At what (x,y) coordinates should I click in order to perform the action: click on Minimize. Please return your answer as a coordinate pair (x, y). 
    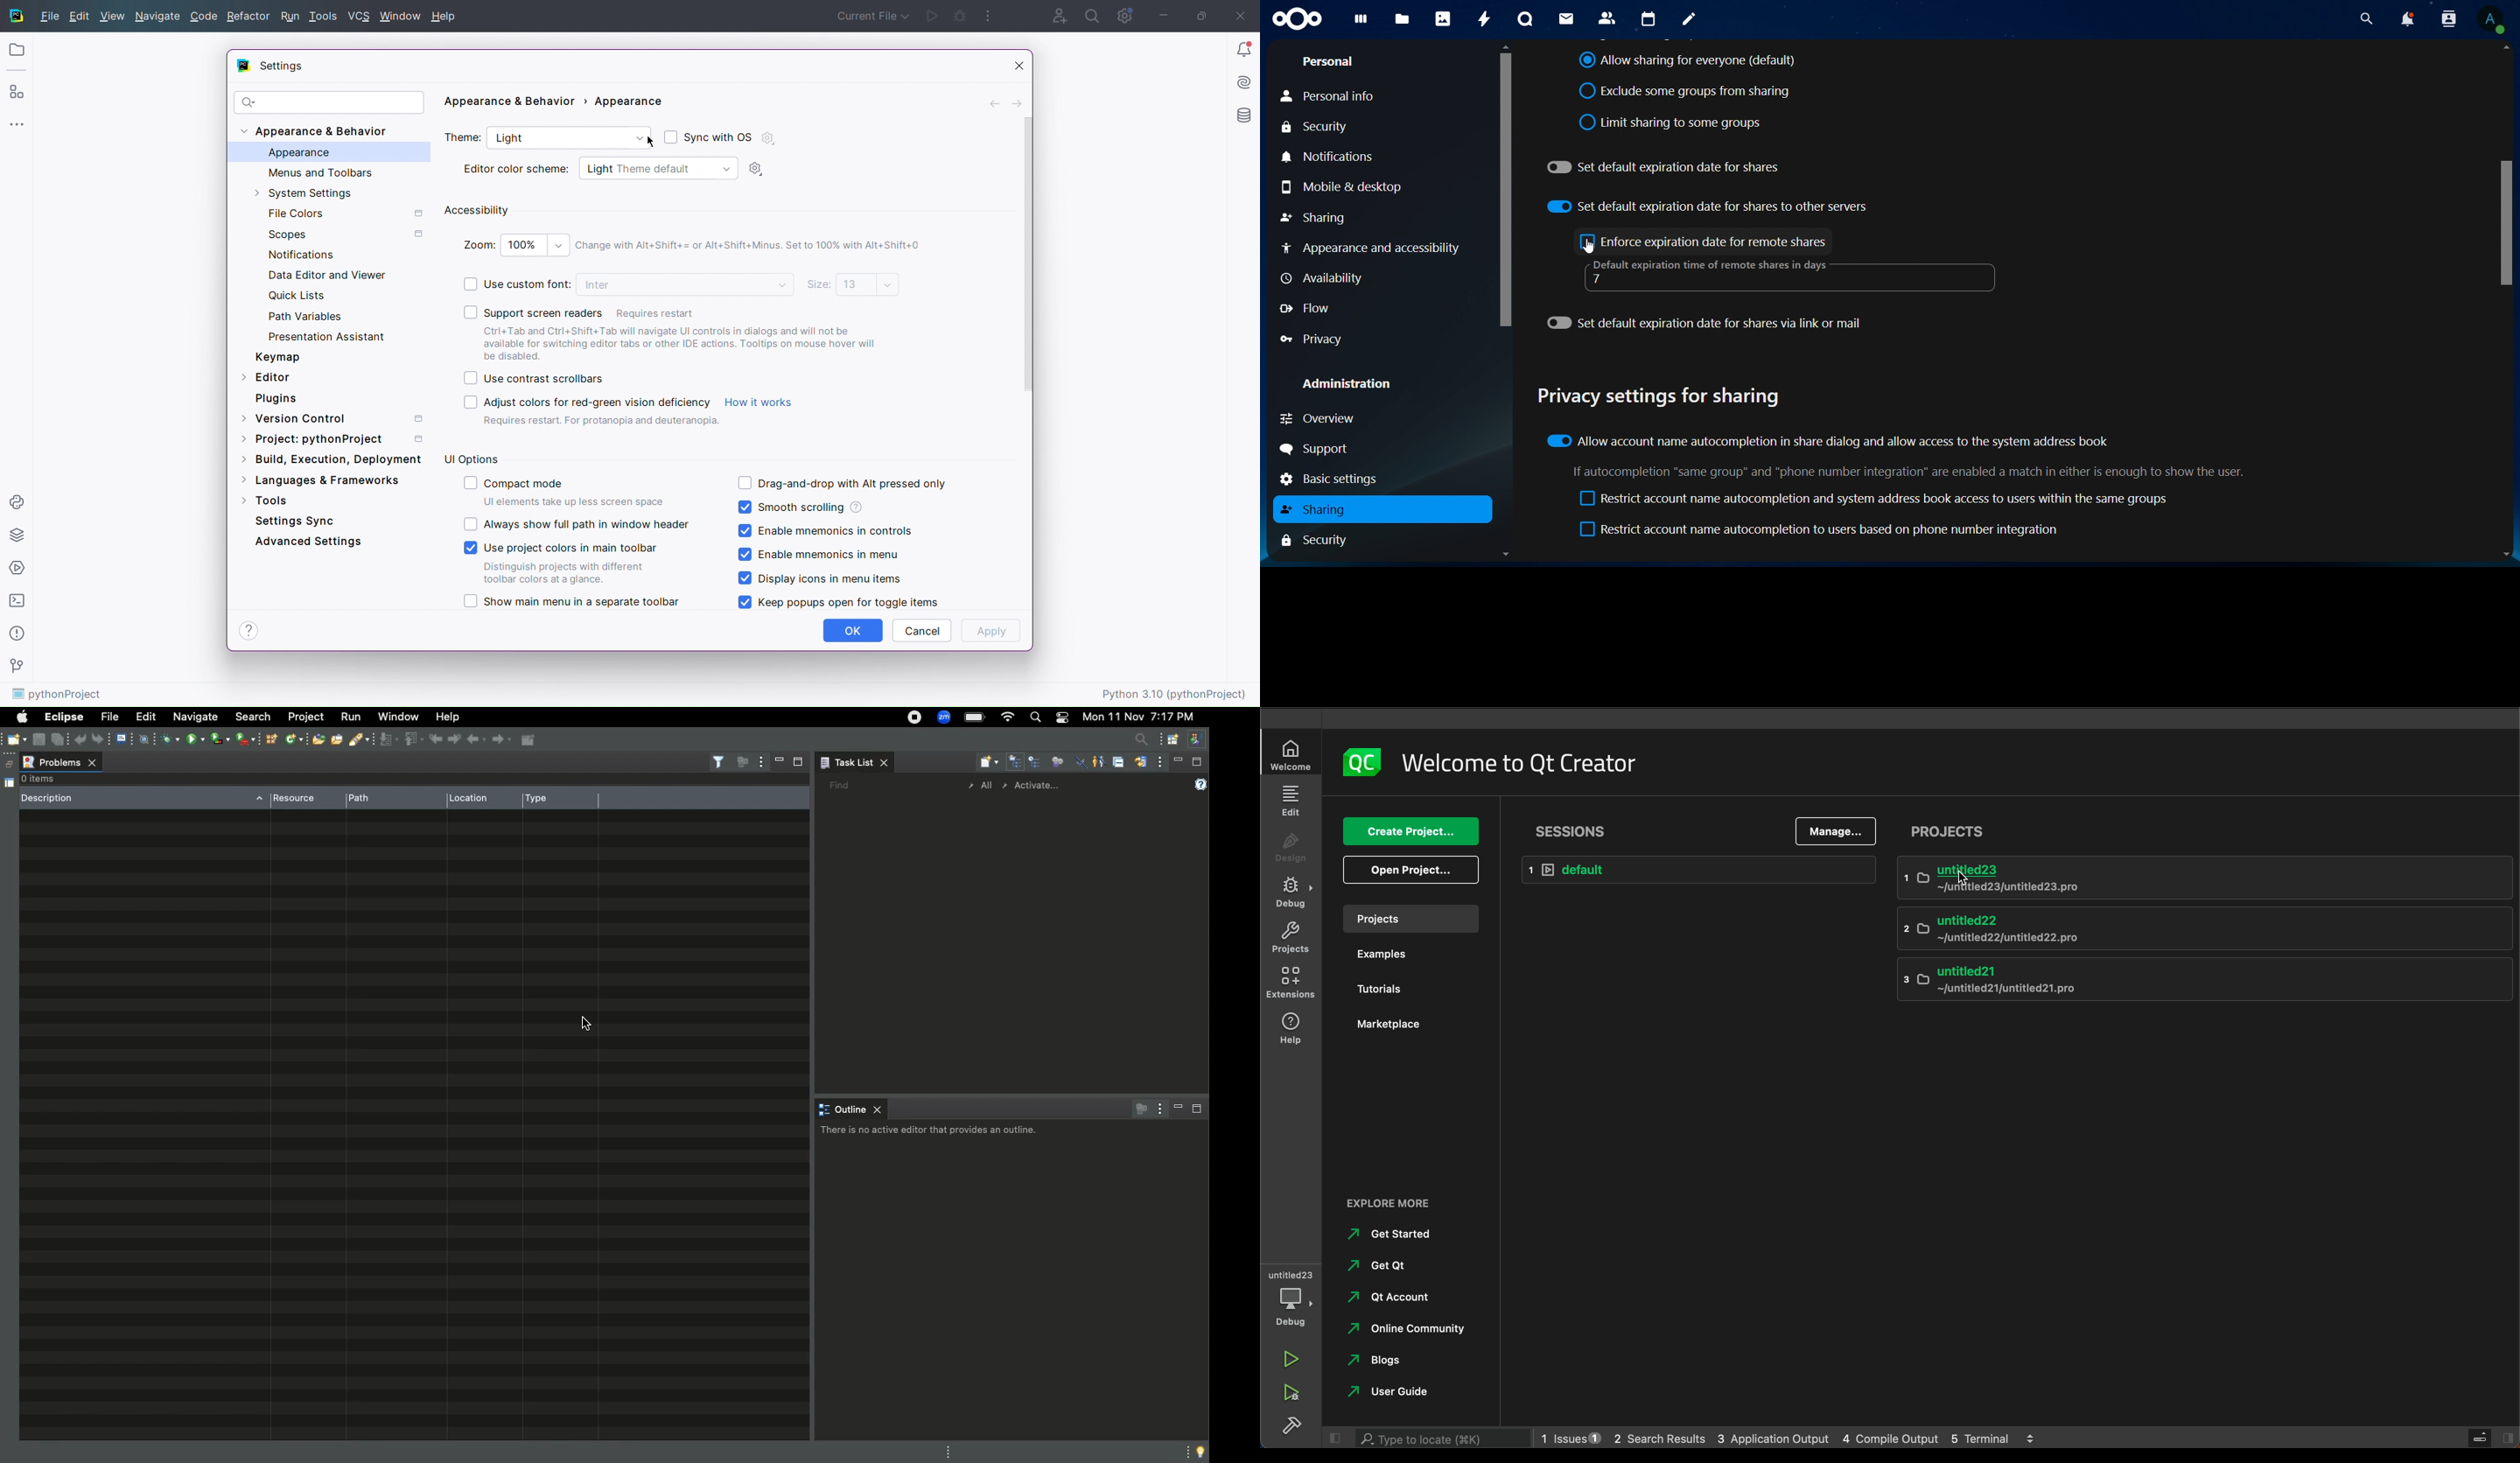
    Looking at the image, I should click on (1162, 15).